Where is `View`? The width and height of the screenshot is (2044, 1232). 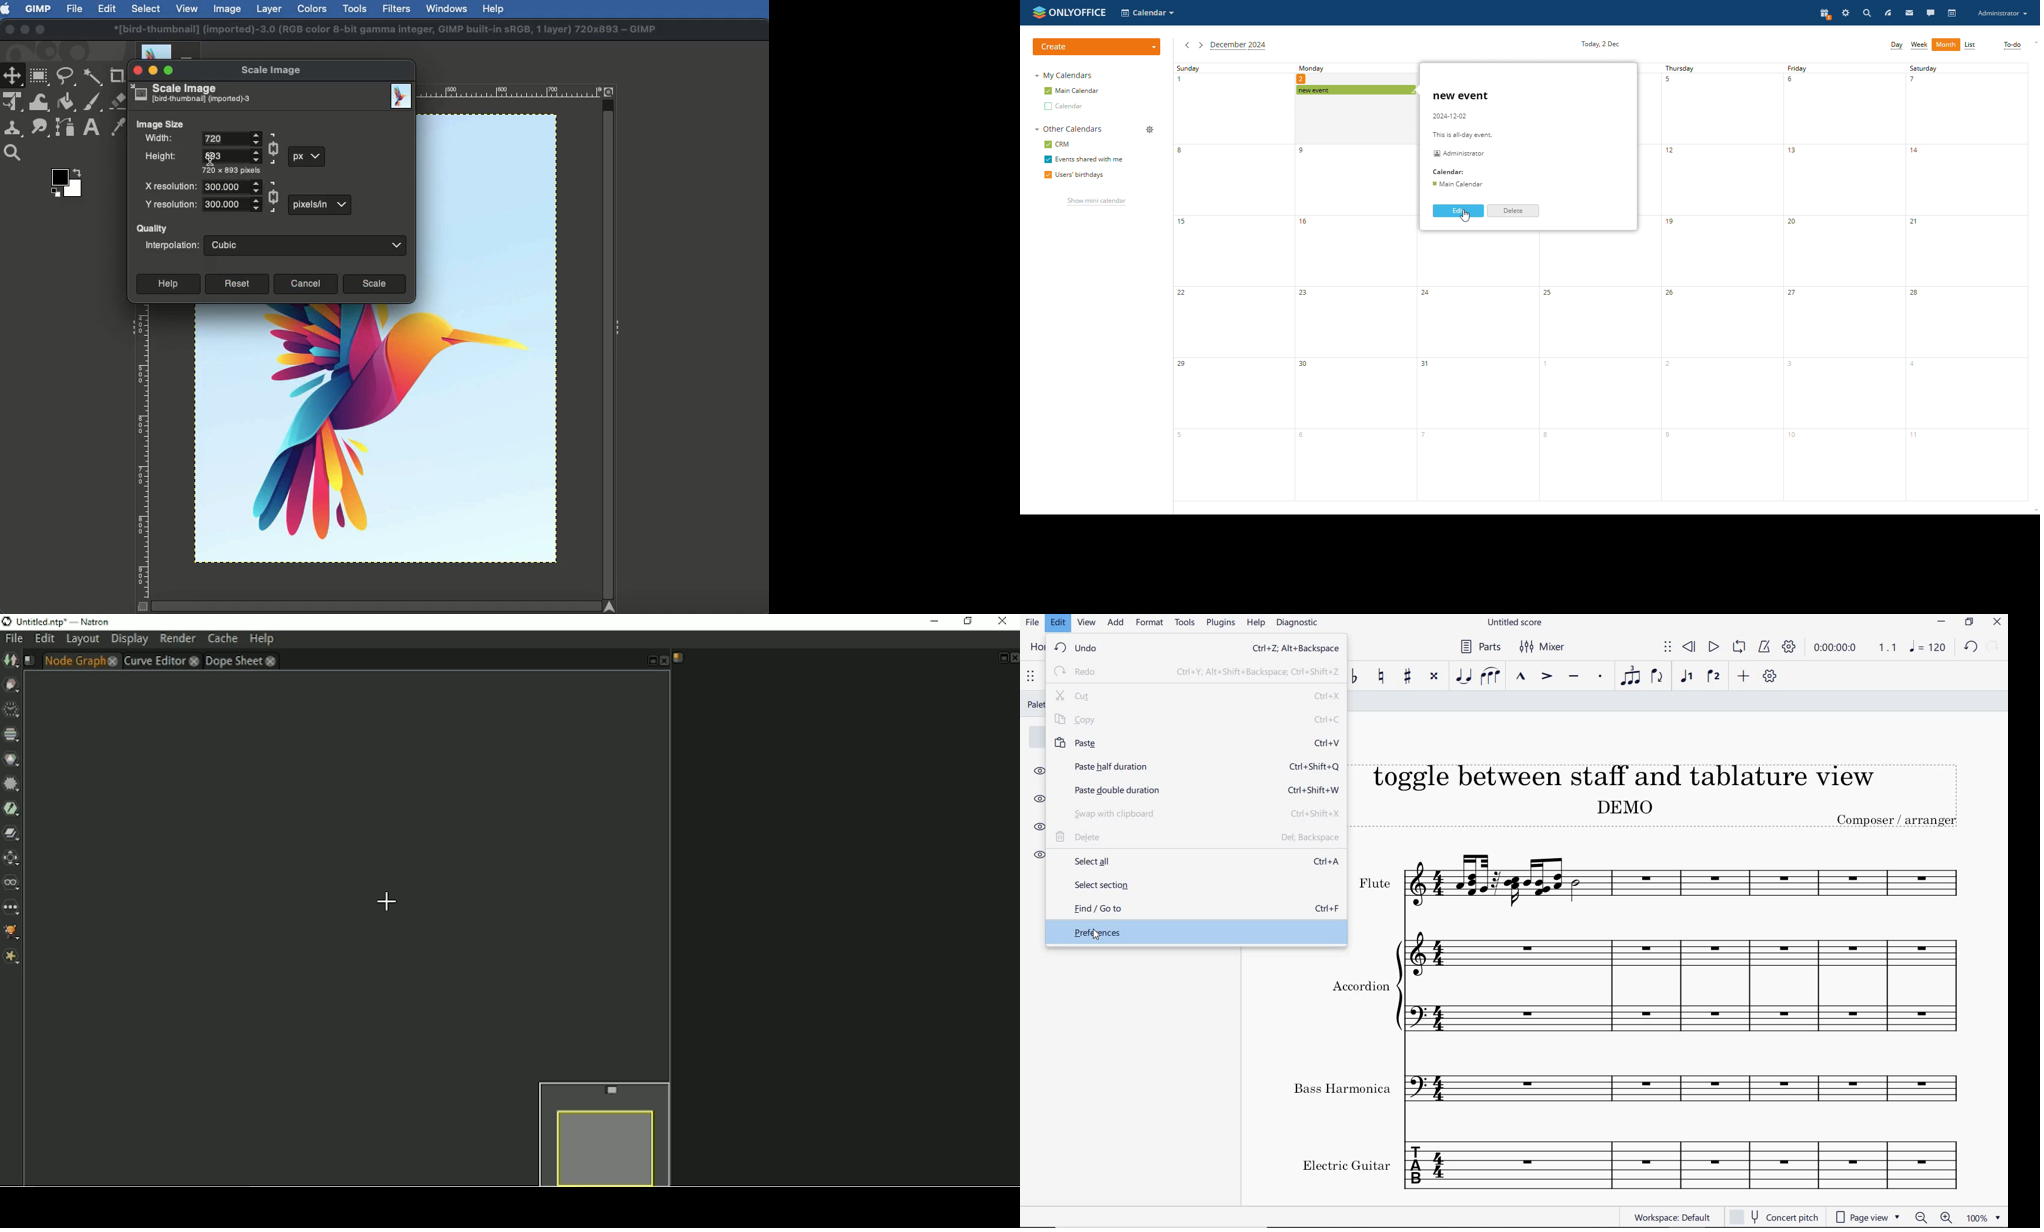 View is located at coordinates (188, 8).